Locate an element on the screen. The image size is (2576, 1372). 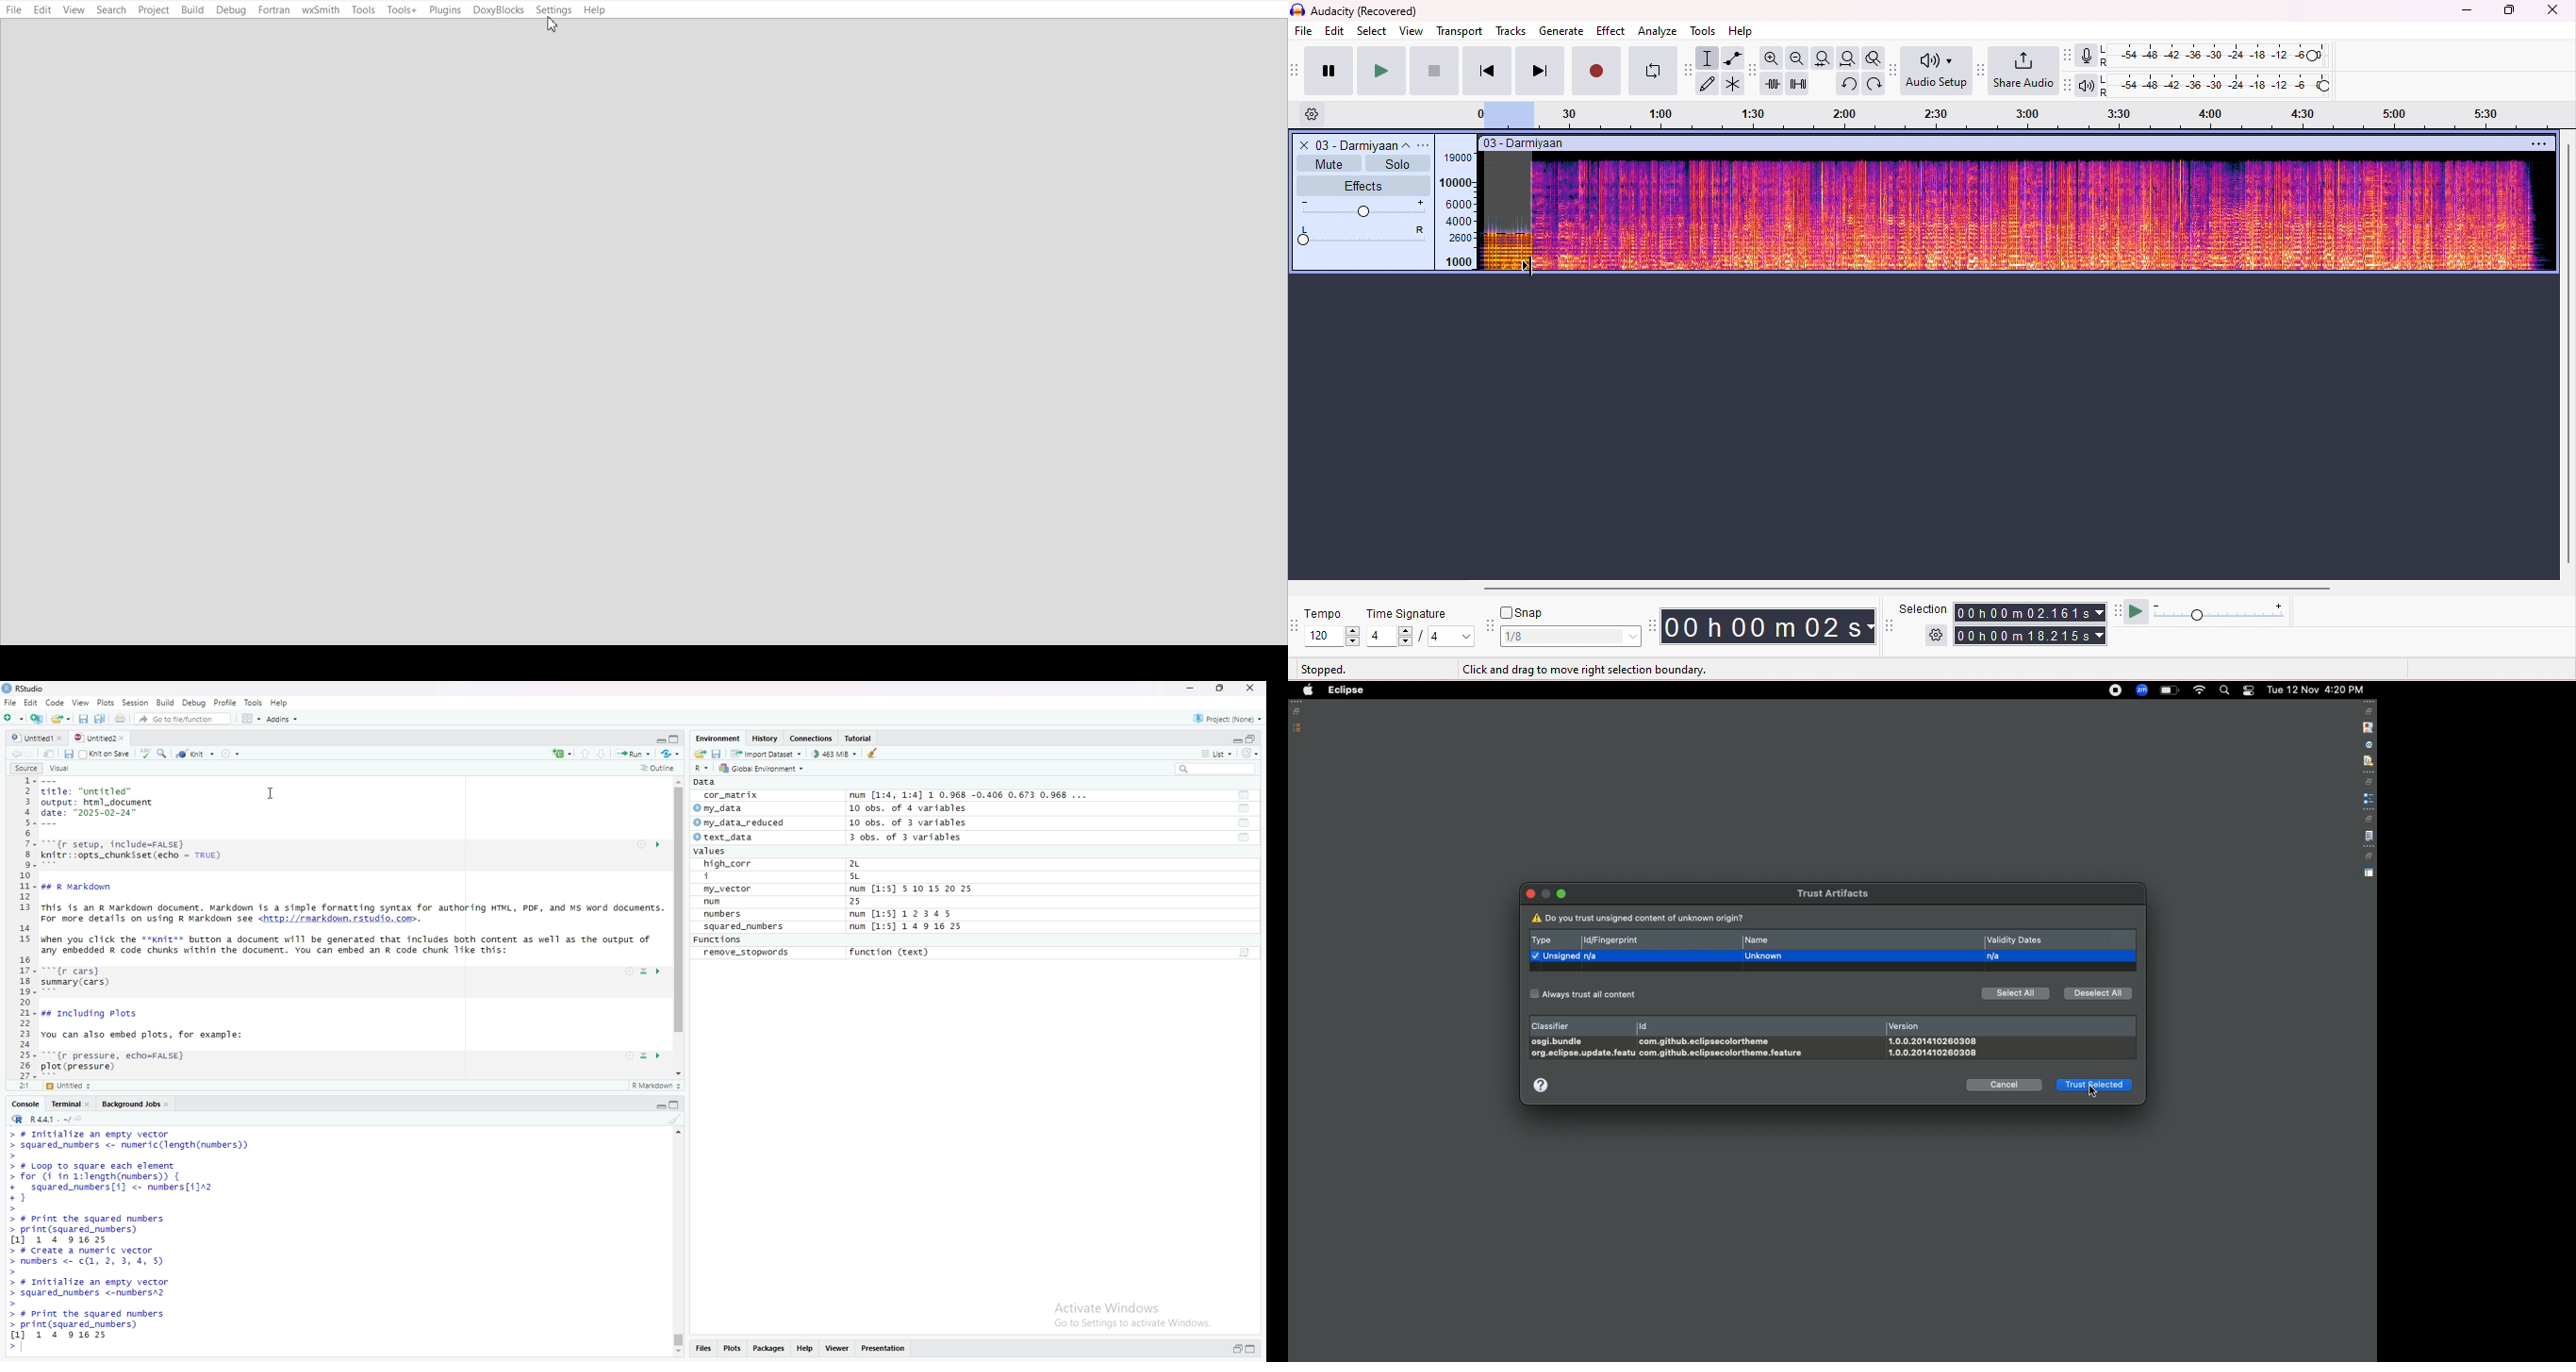
Background job is located at coordinates (130, 1105).